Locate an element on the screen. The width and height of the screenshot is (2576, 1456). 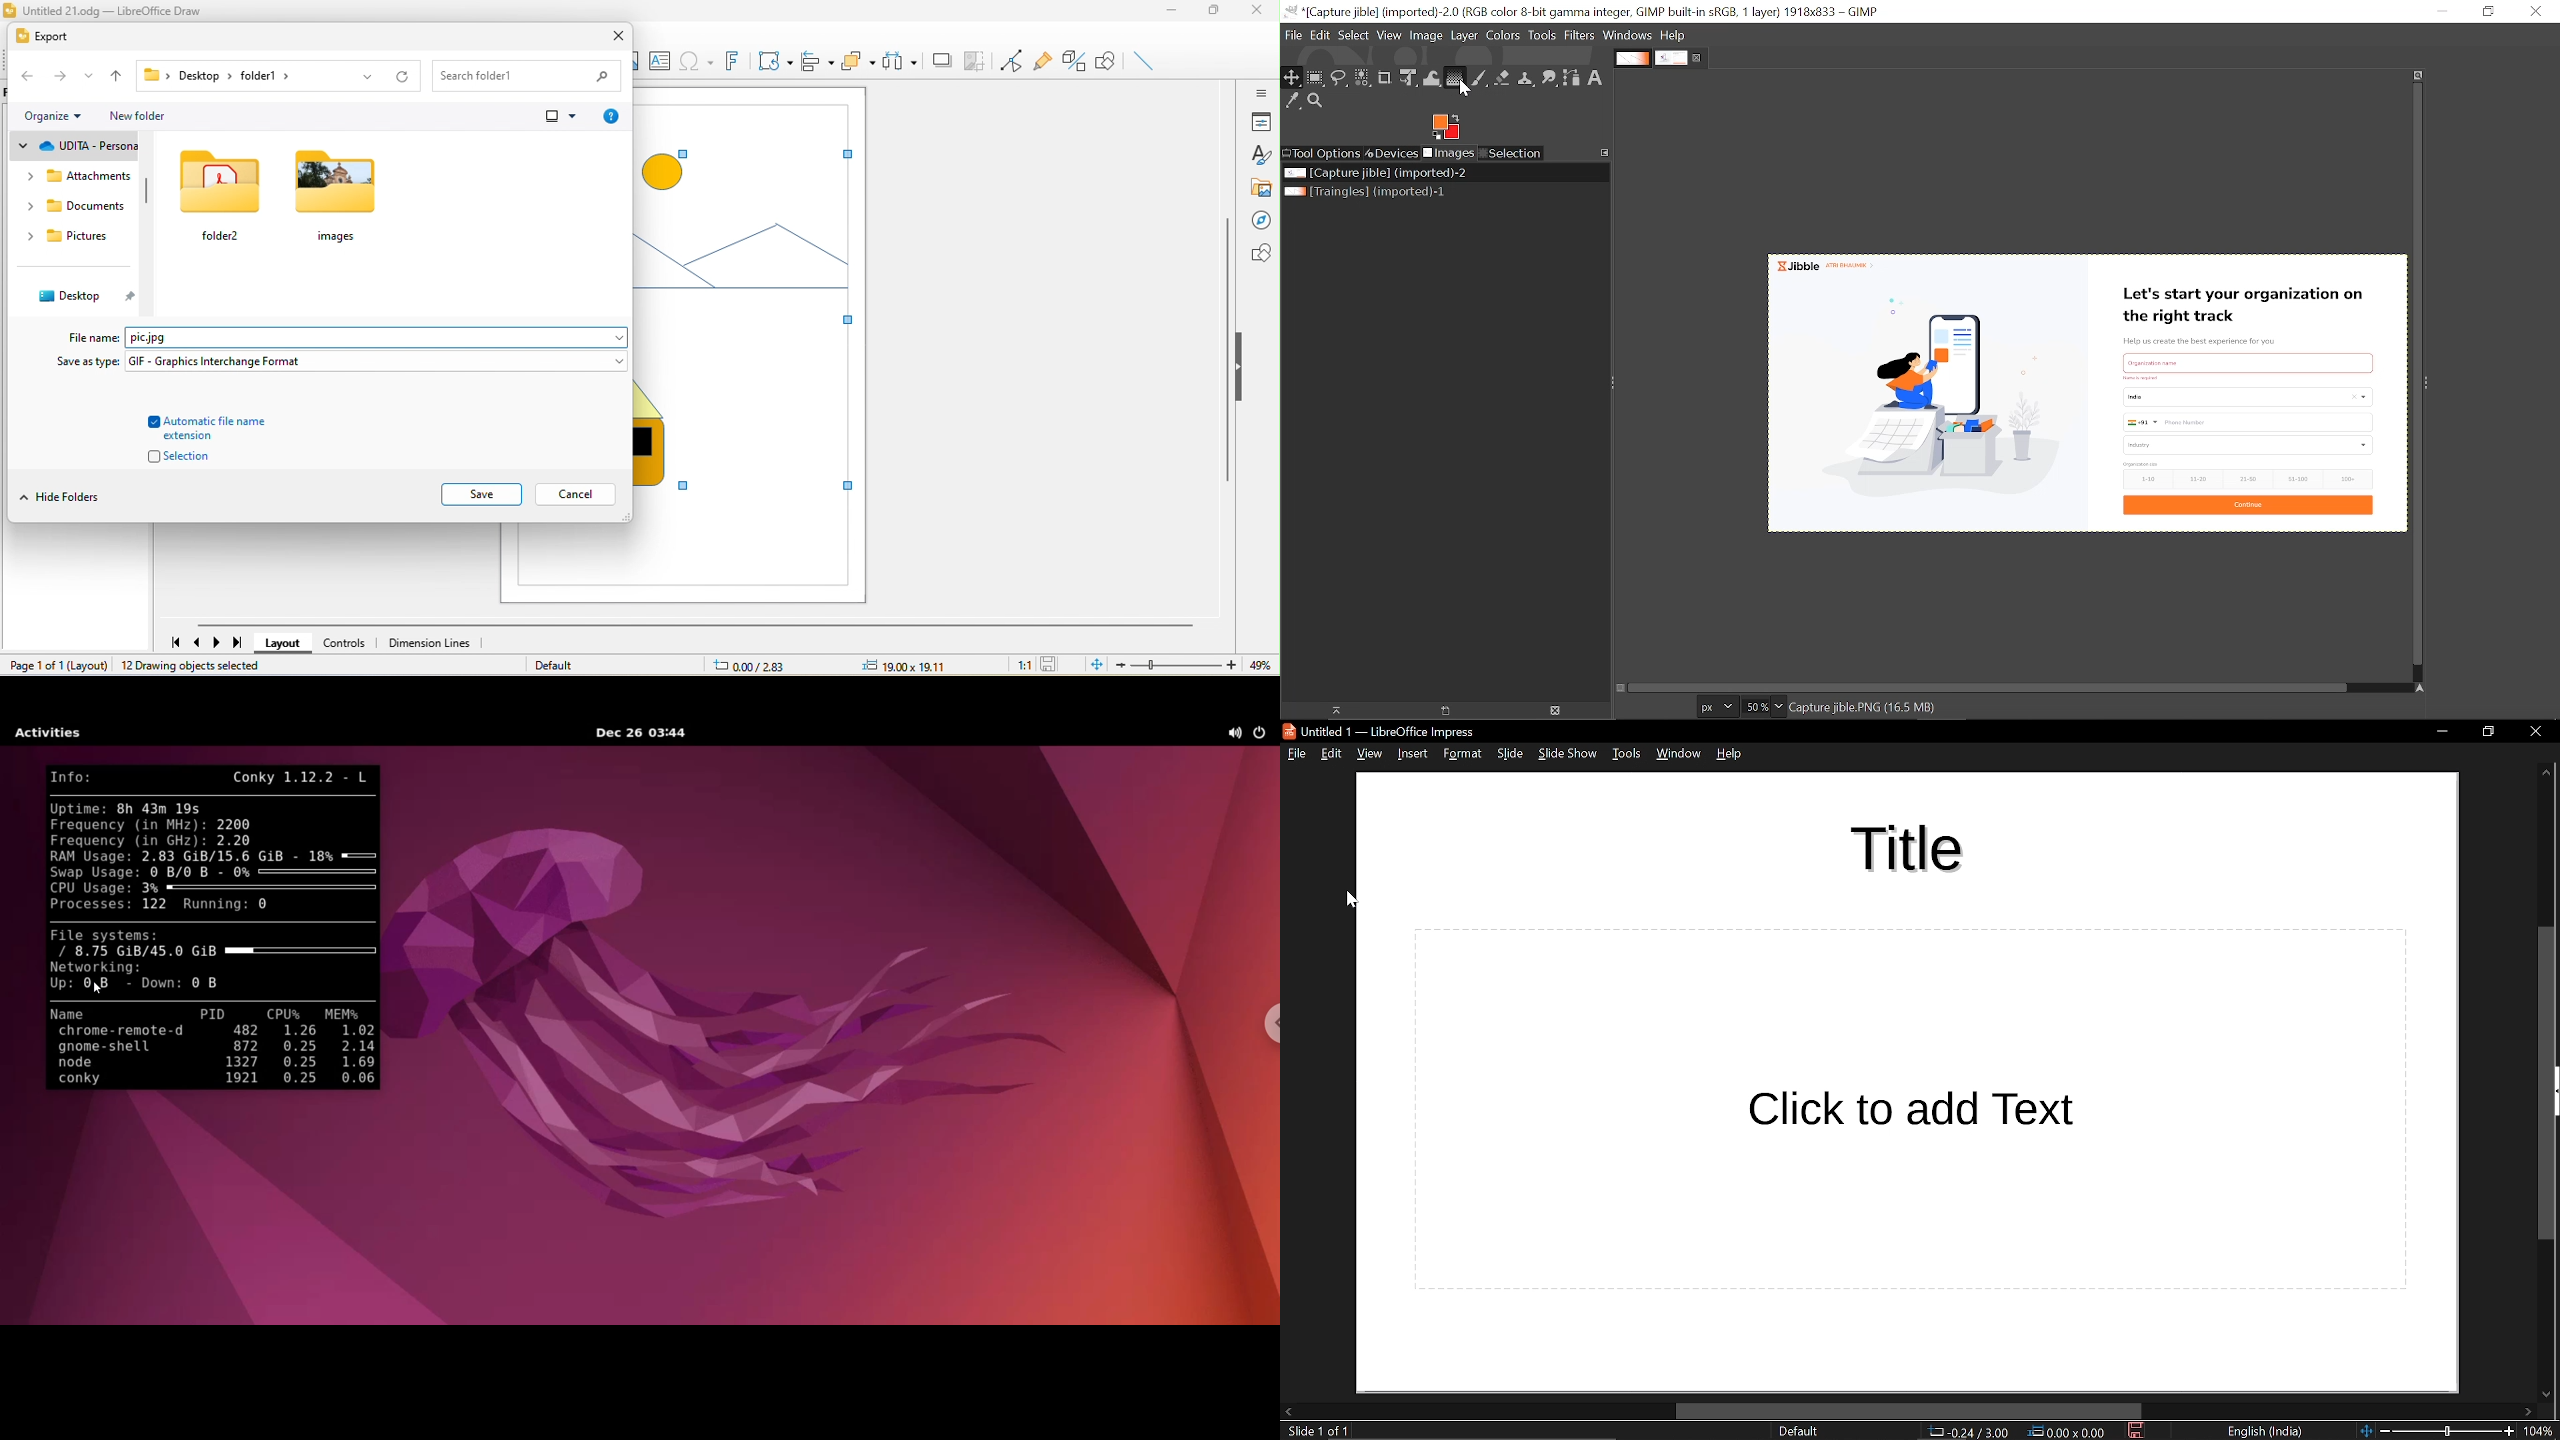
open/ close sidebar is located at coordinates (1259, 92).